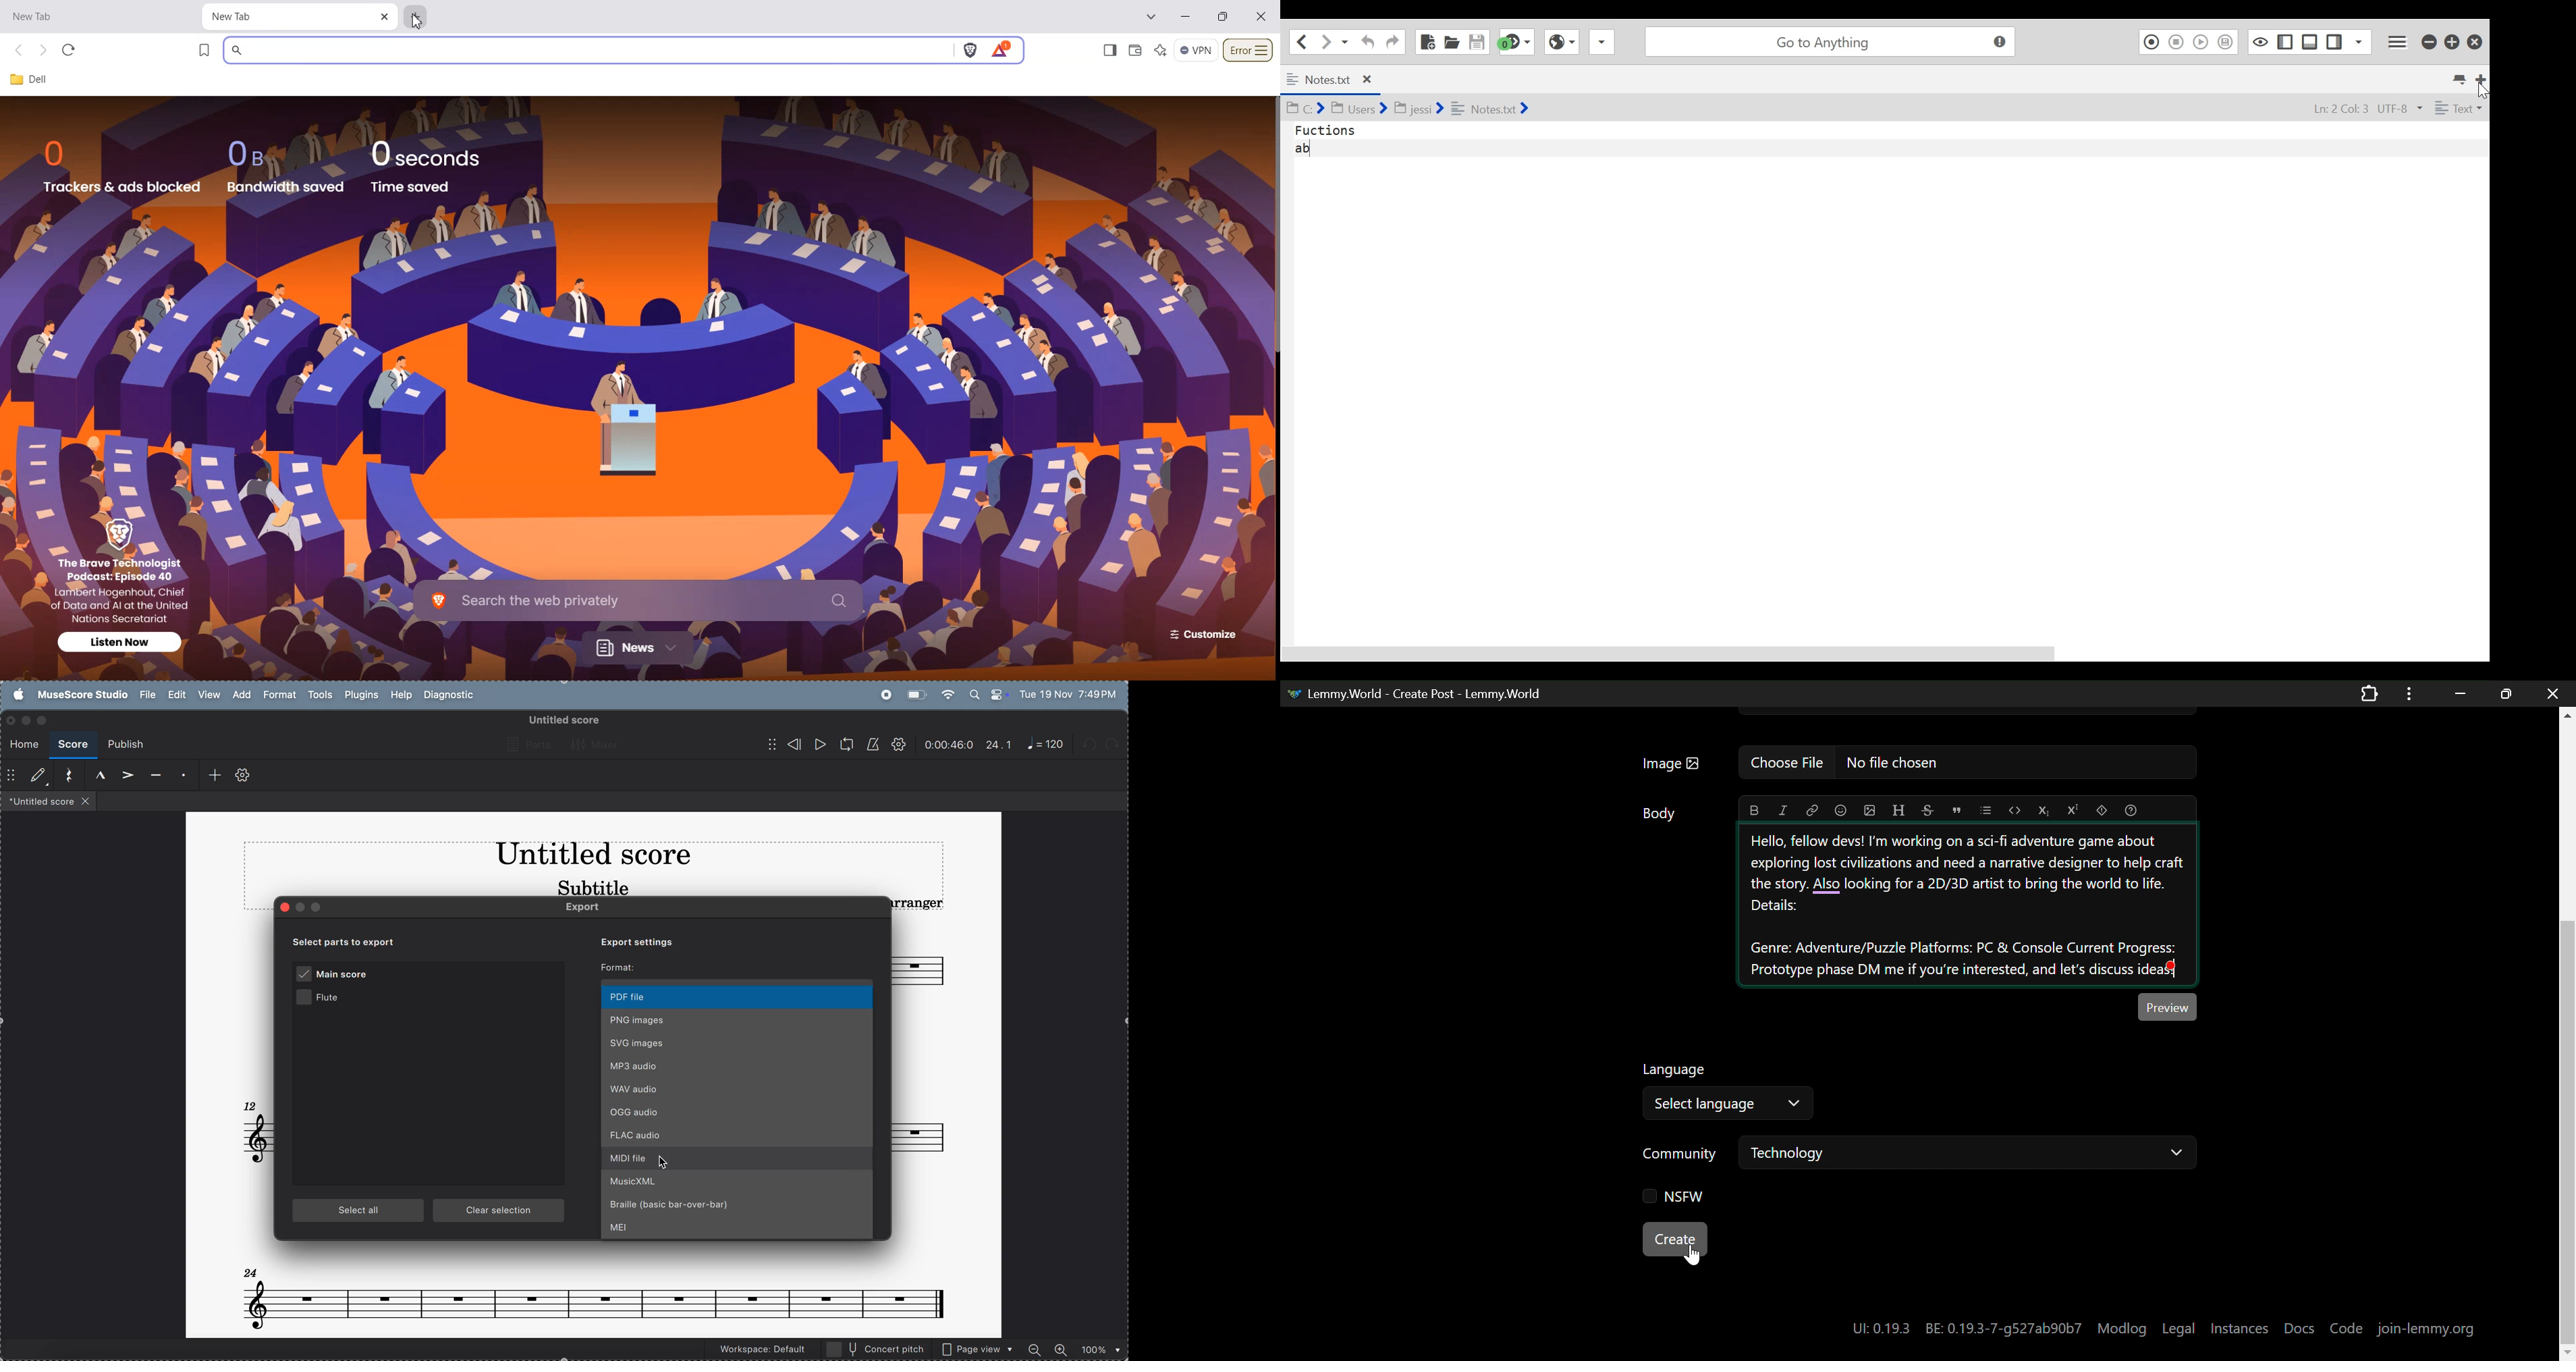 The image size is (2576, 1372). Describe the element at coordinates (1326, 42) in the screenshot. I see `Click to go forward one location` at that location.